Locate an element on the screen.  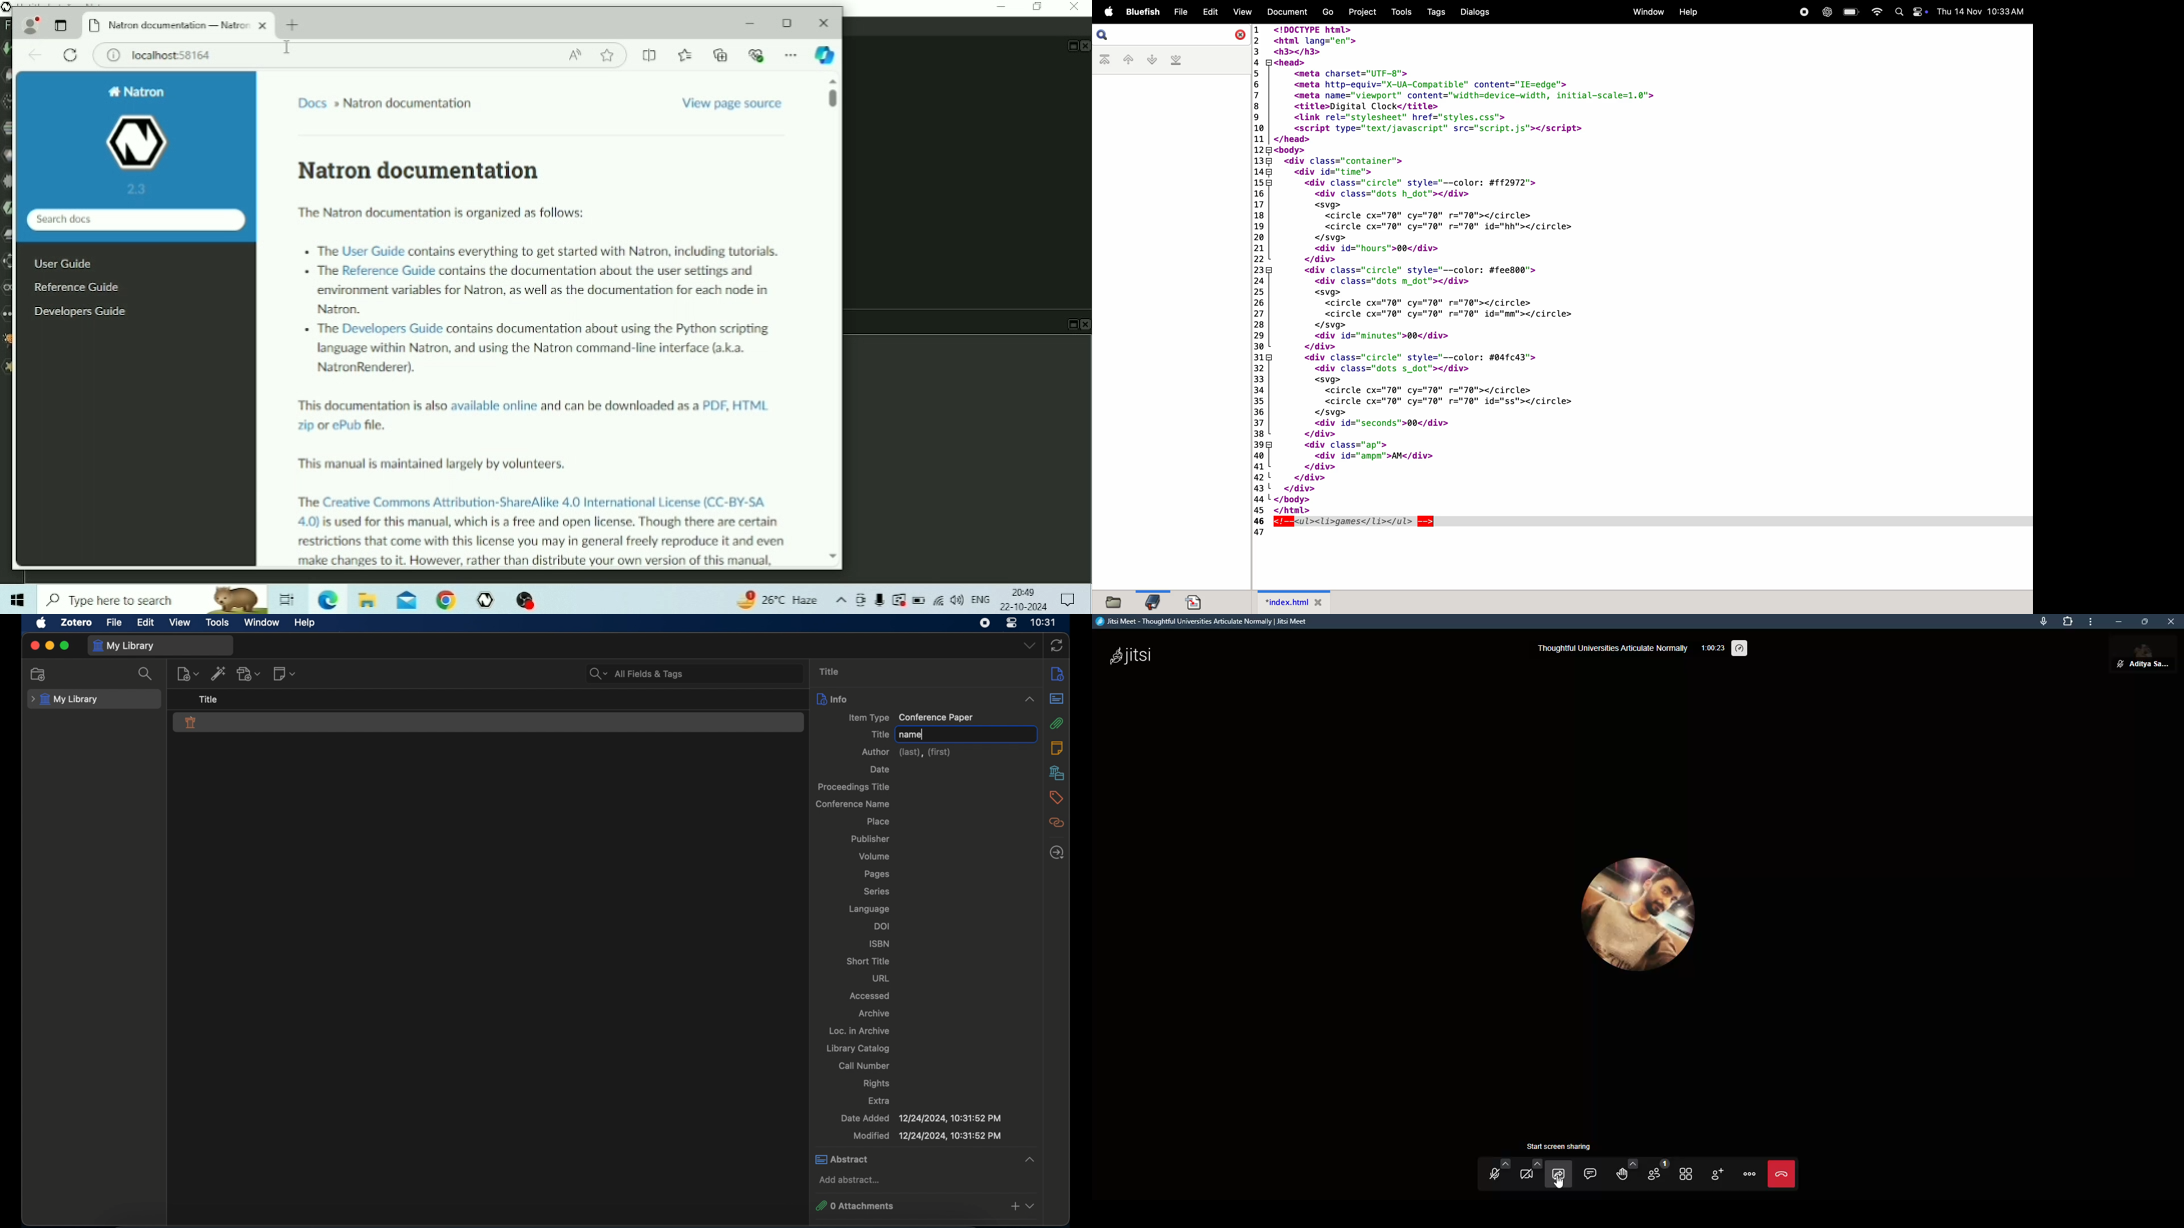
my library is located at coordinates (125, 646).